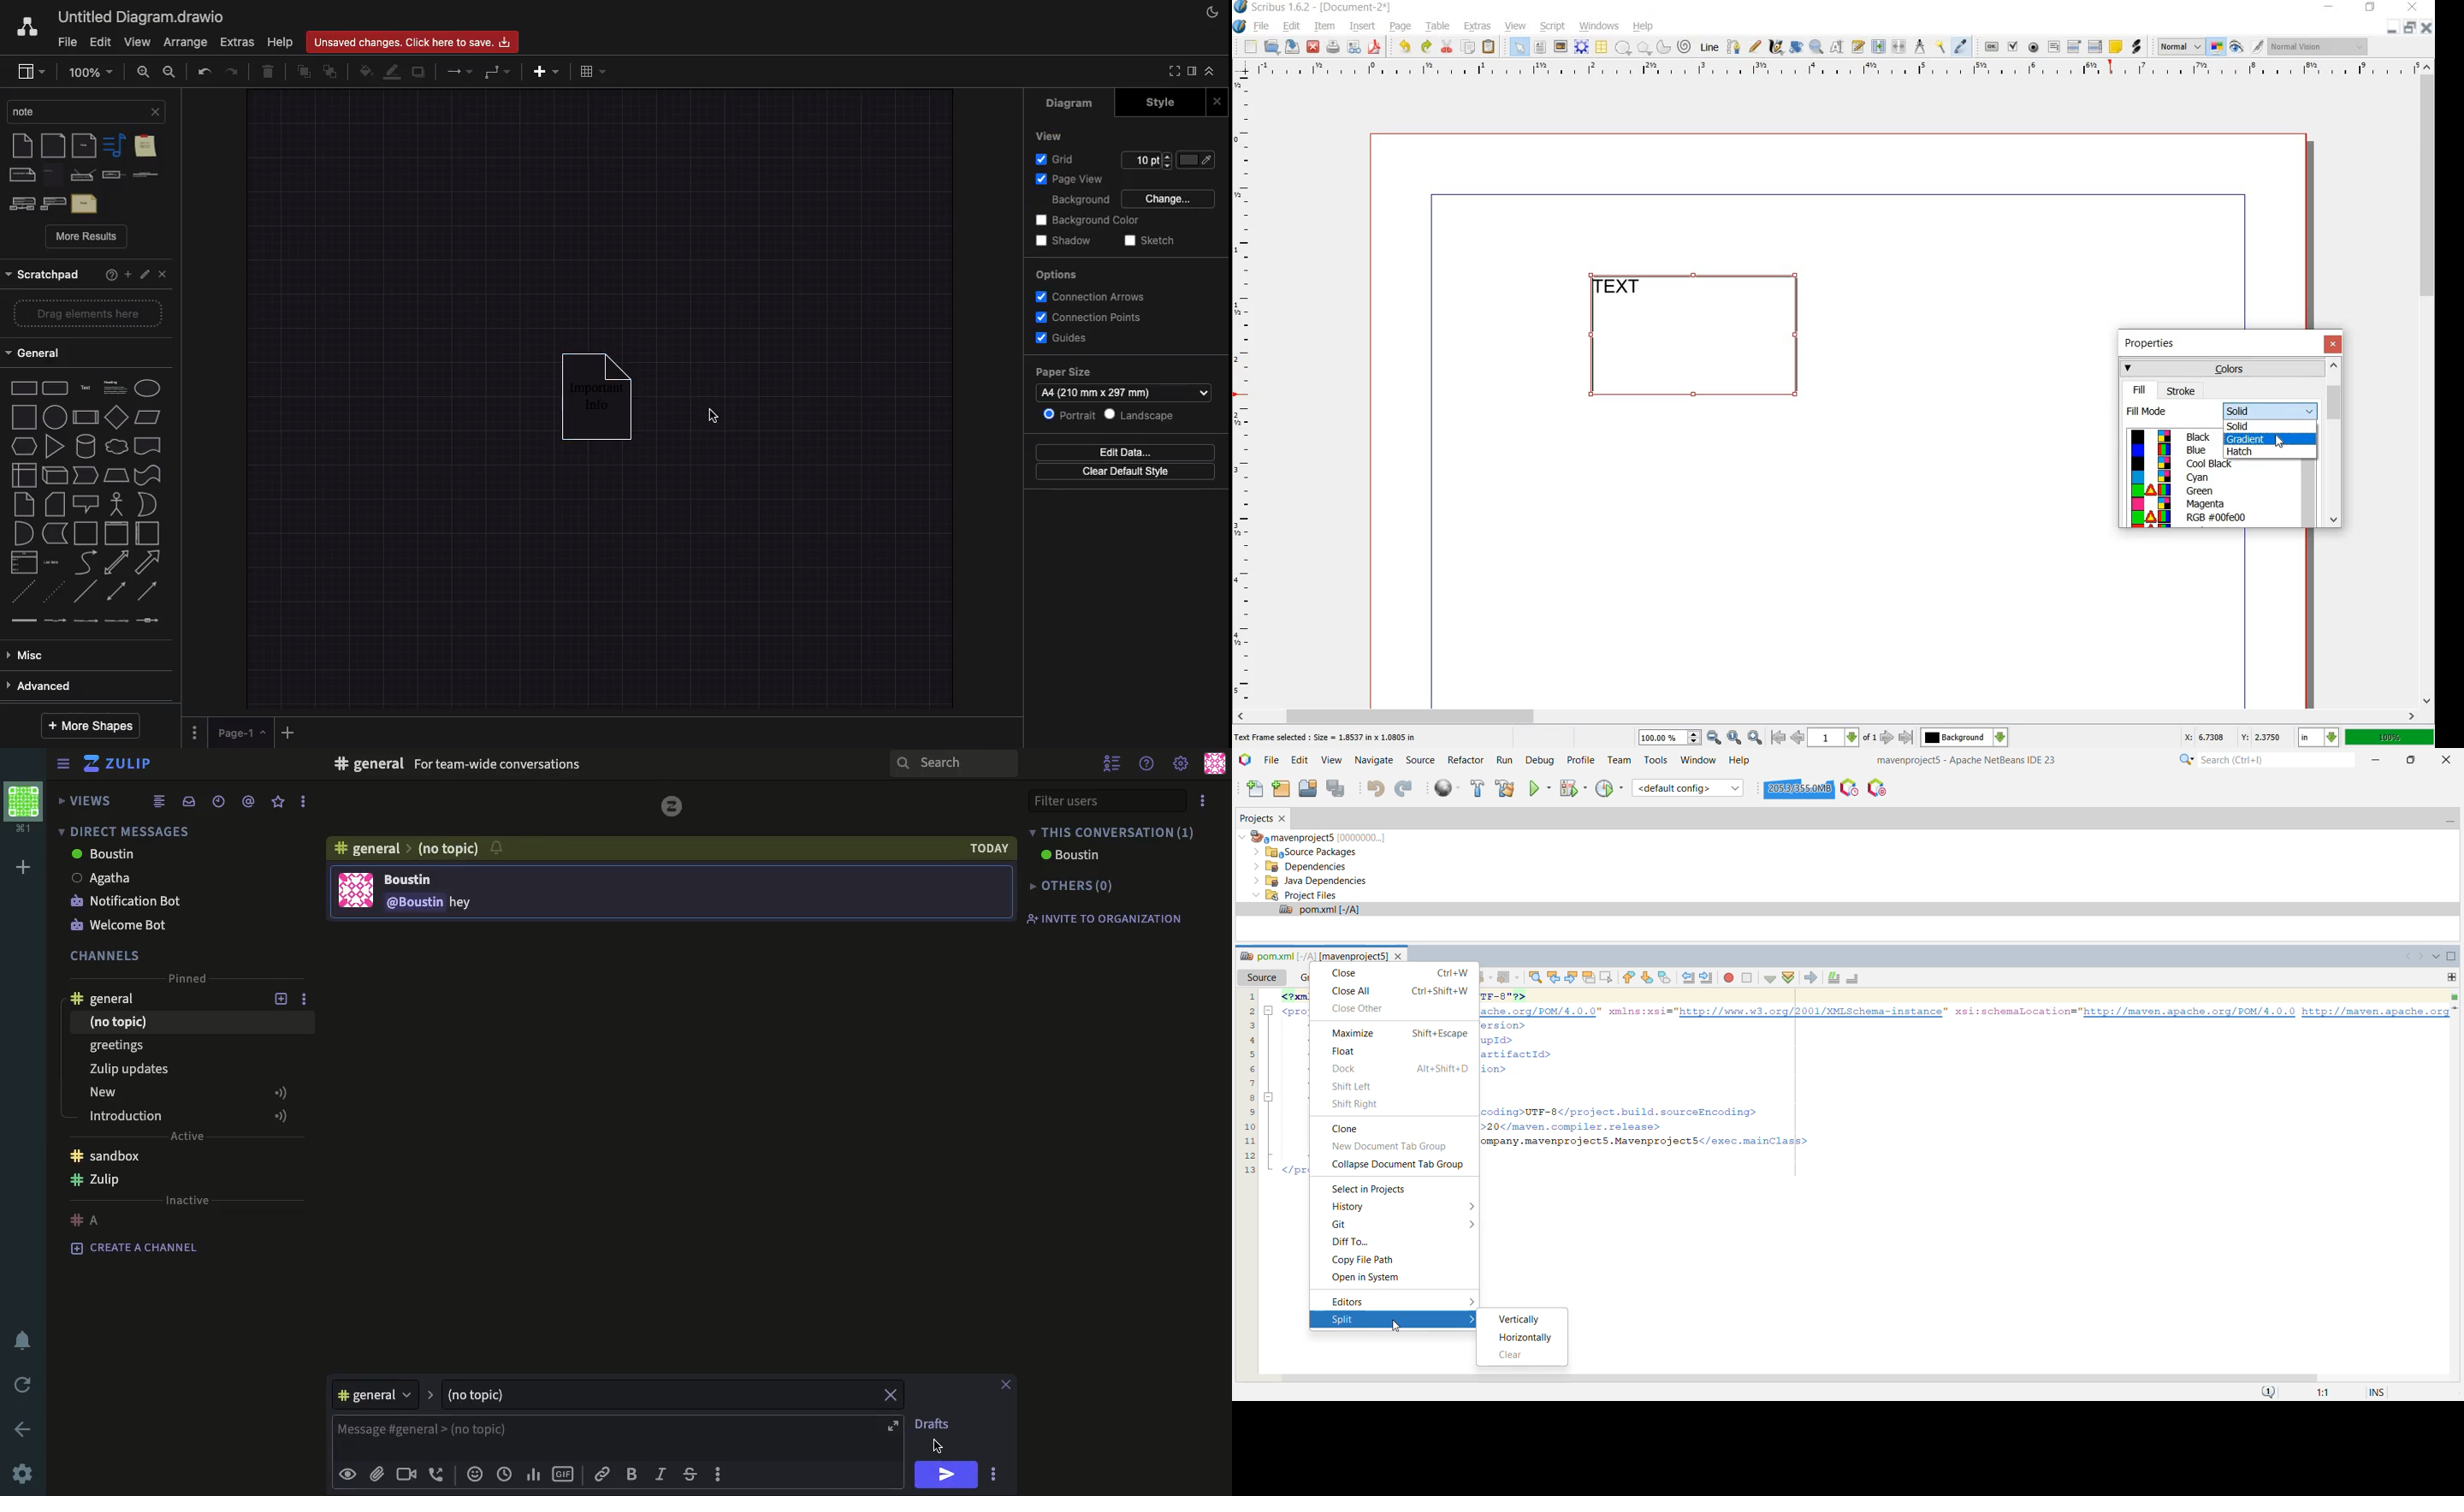 Image resolution: width=2464 pixels, height=1512 pixels. I want to click on general, so click(80, 350).